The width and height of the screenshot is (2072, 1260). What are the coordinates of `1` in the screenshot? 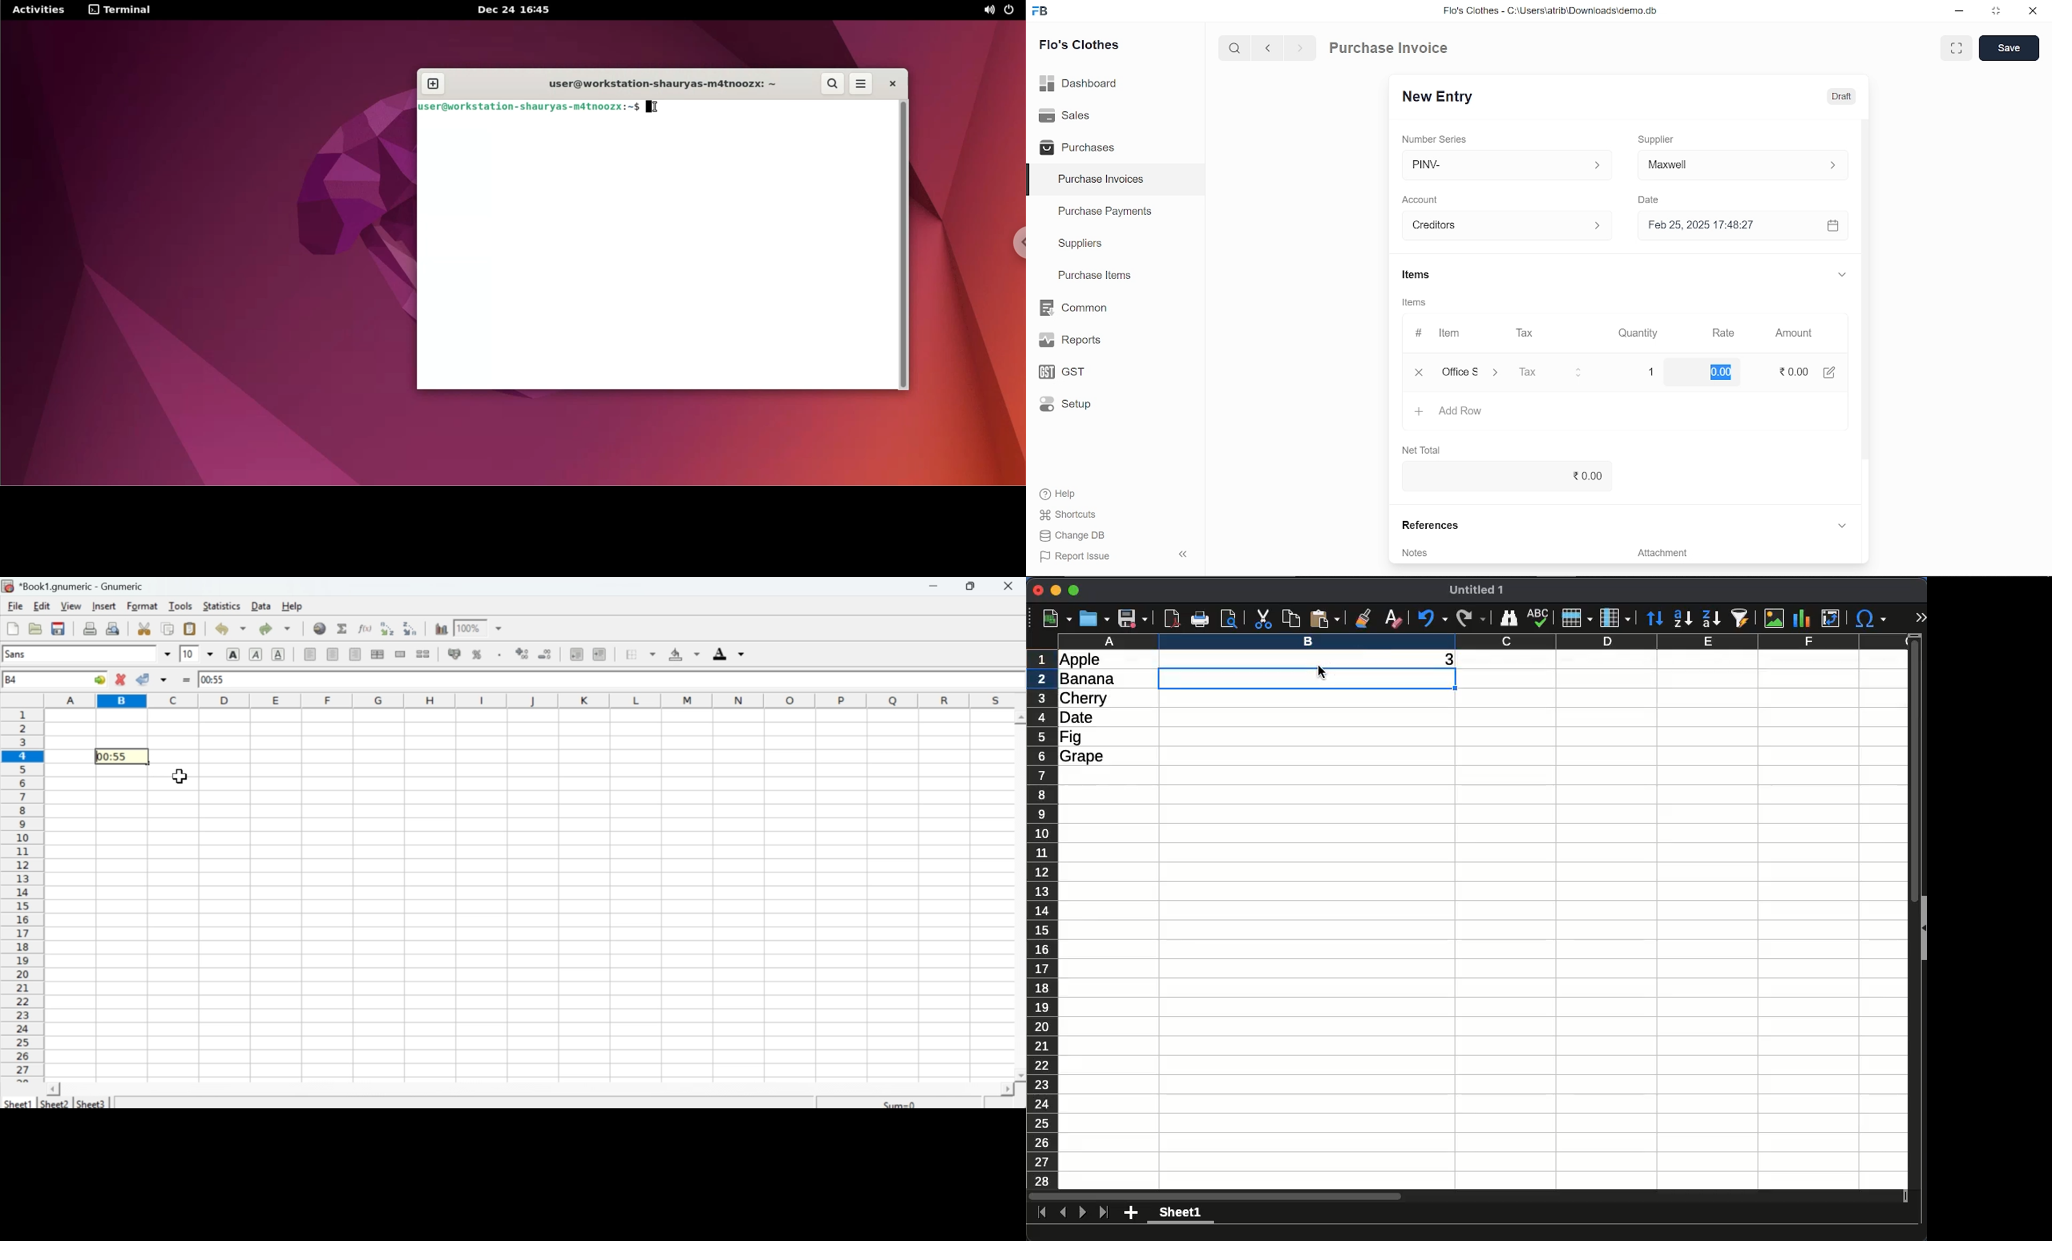 It's located at (1653, 372).